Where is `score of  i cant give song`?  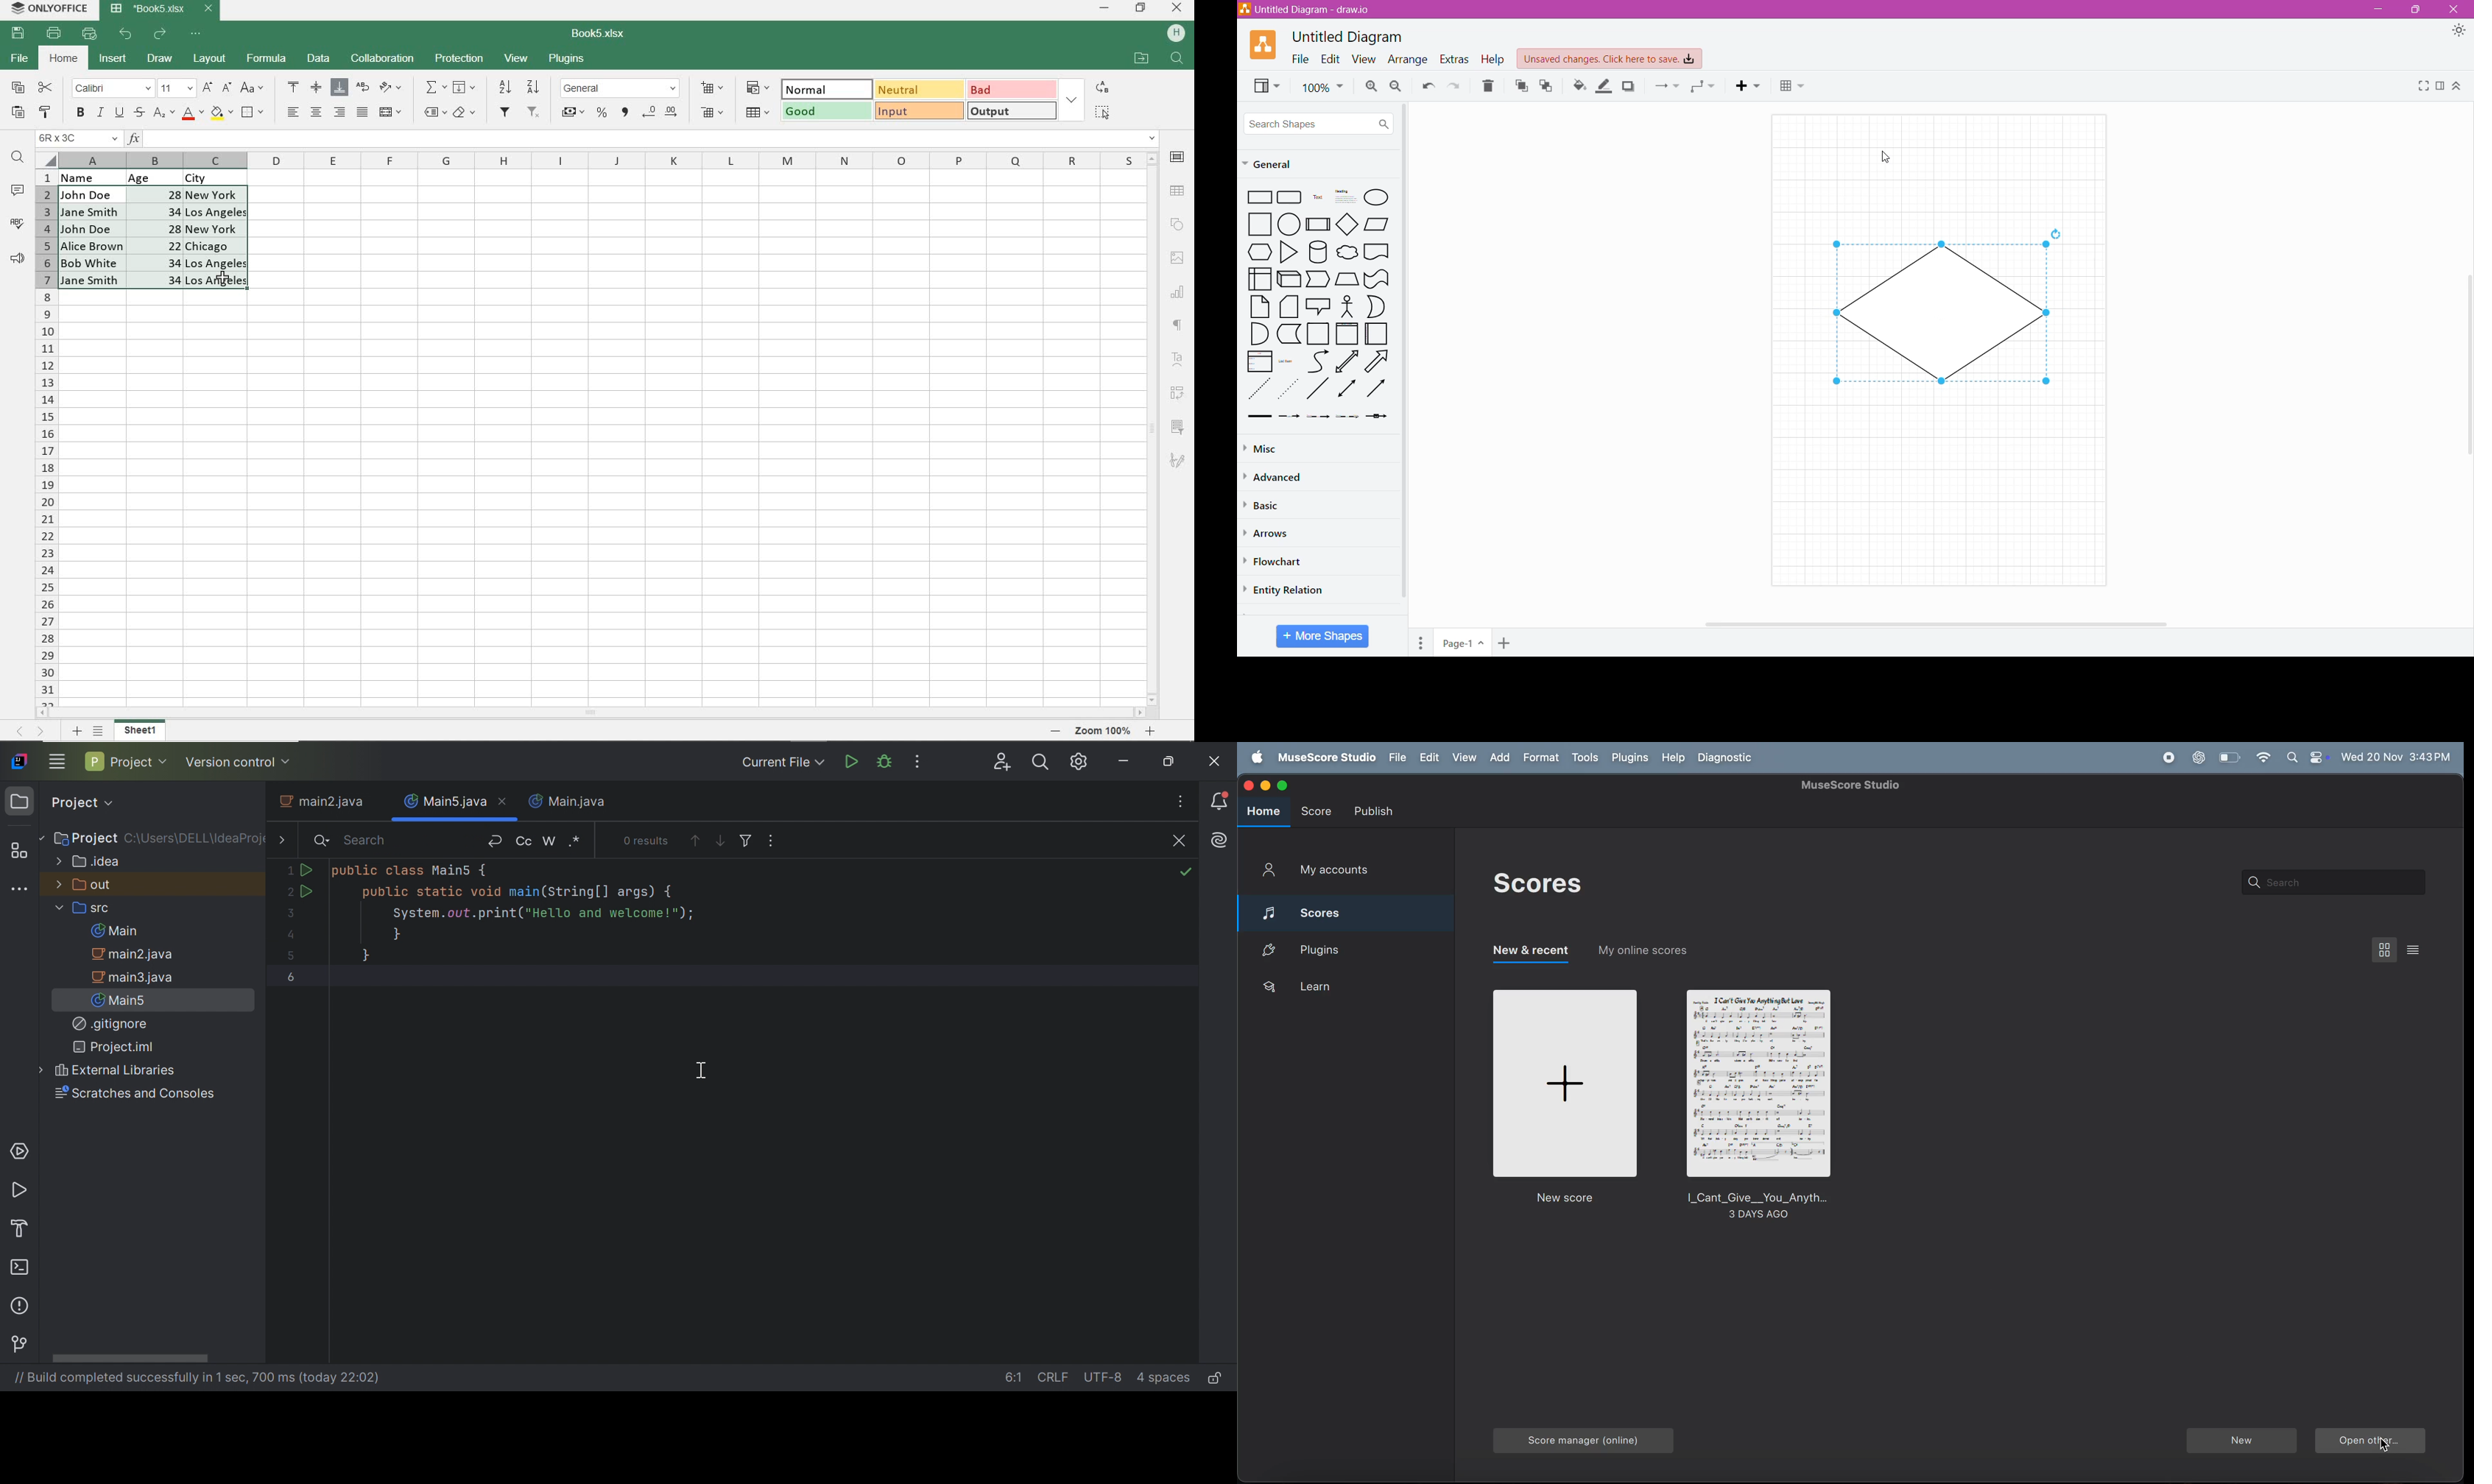
score of  i cant give song is located at coordinates (1760, 1105).